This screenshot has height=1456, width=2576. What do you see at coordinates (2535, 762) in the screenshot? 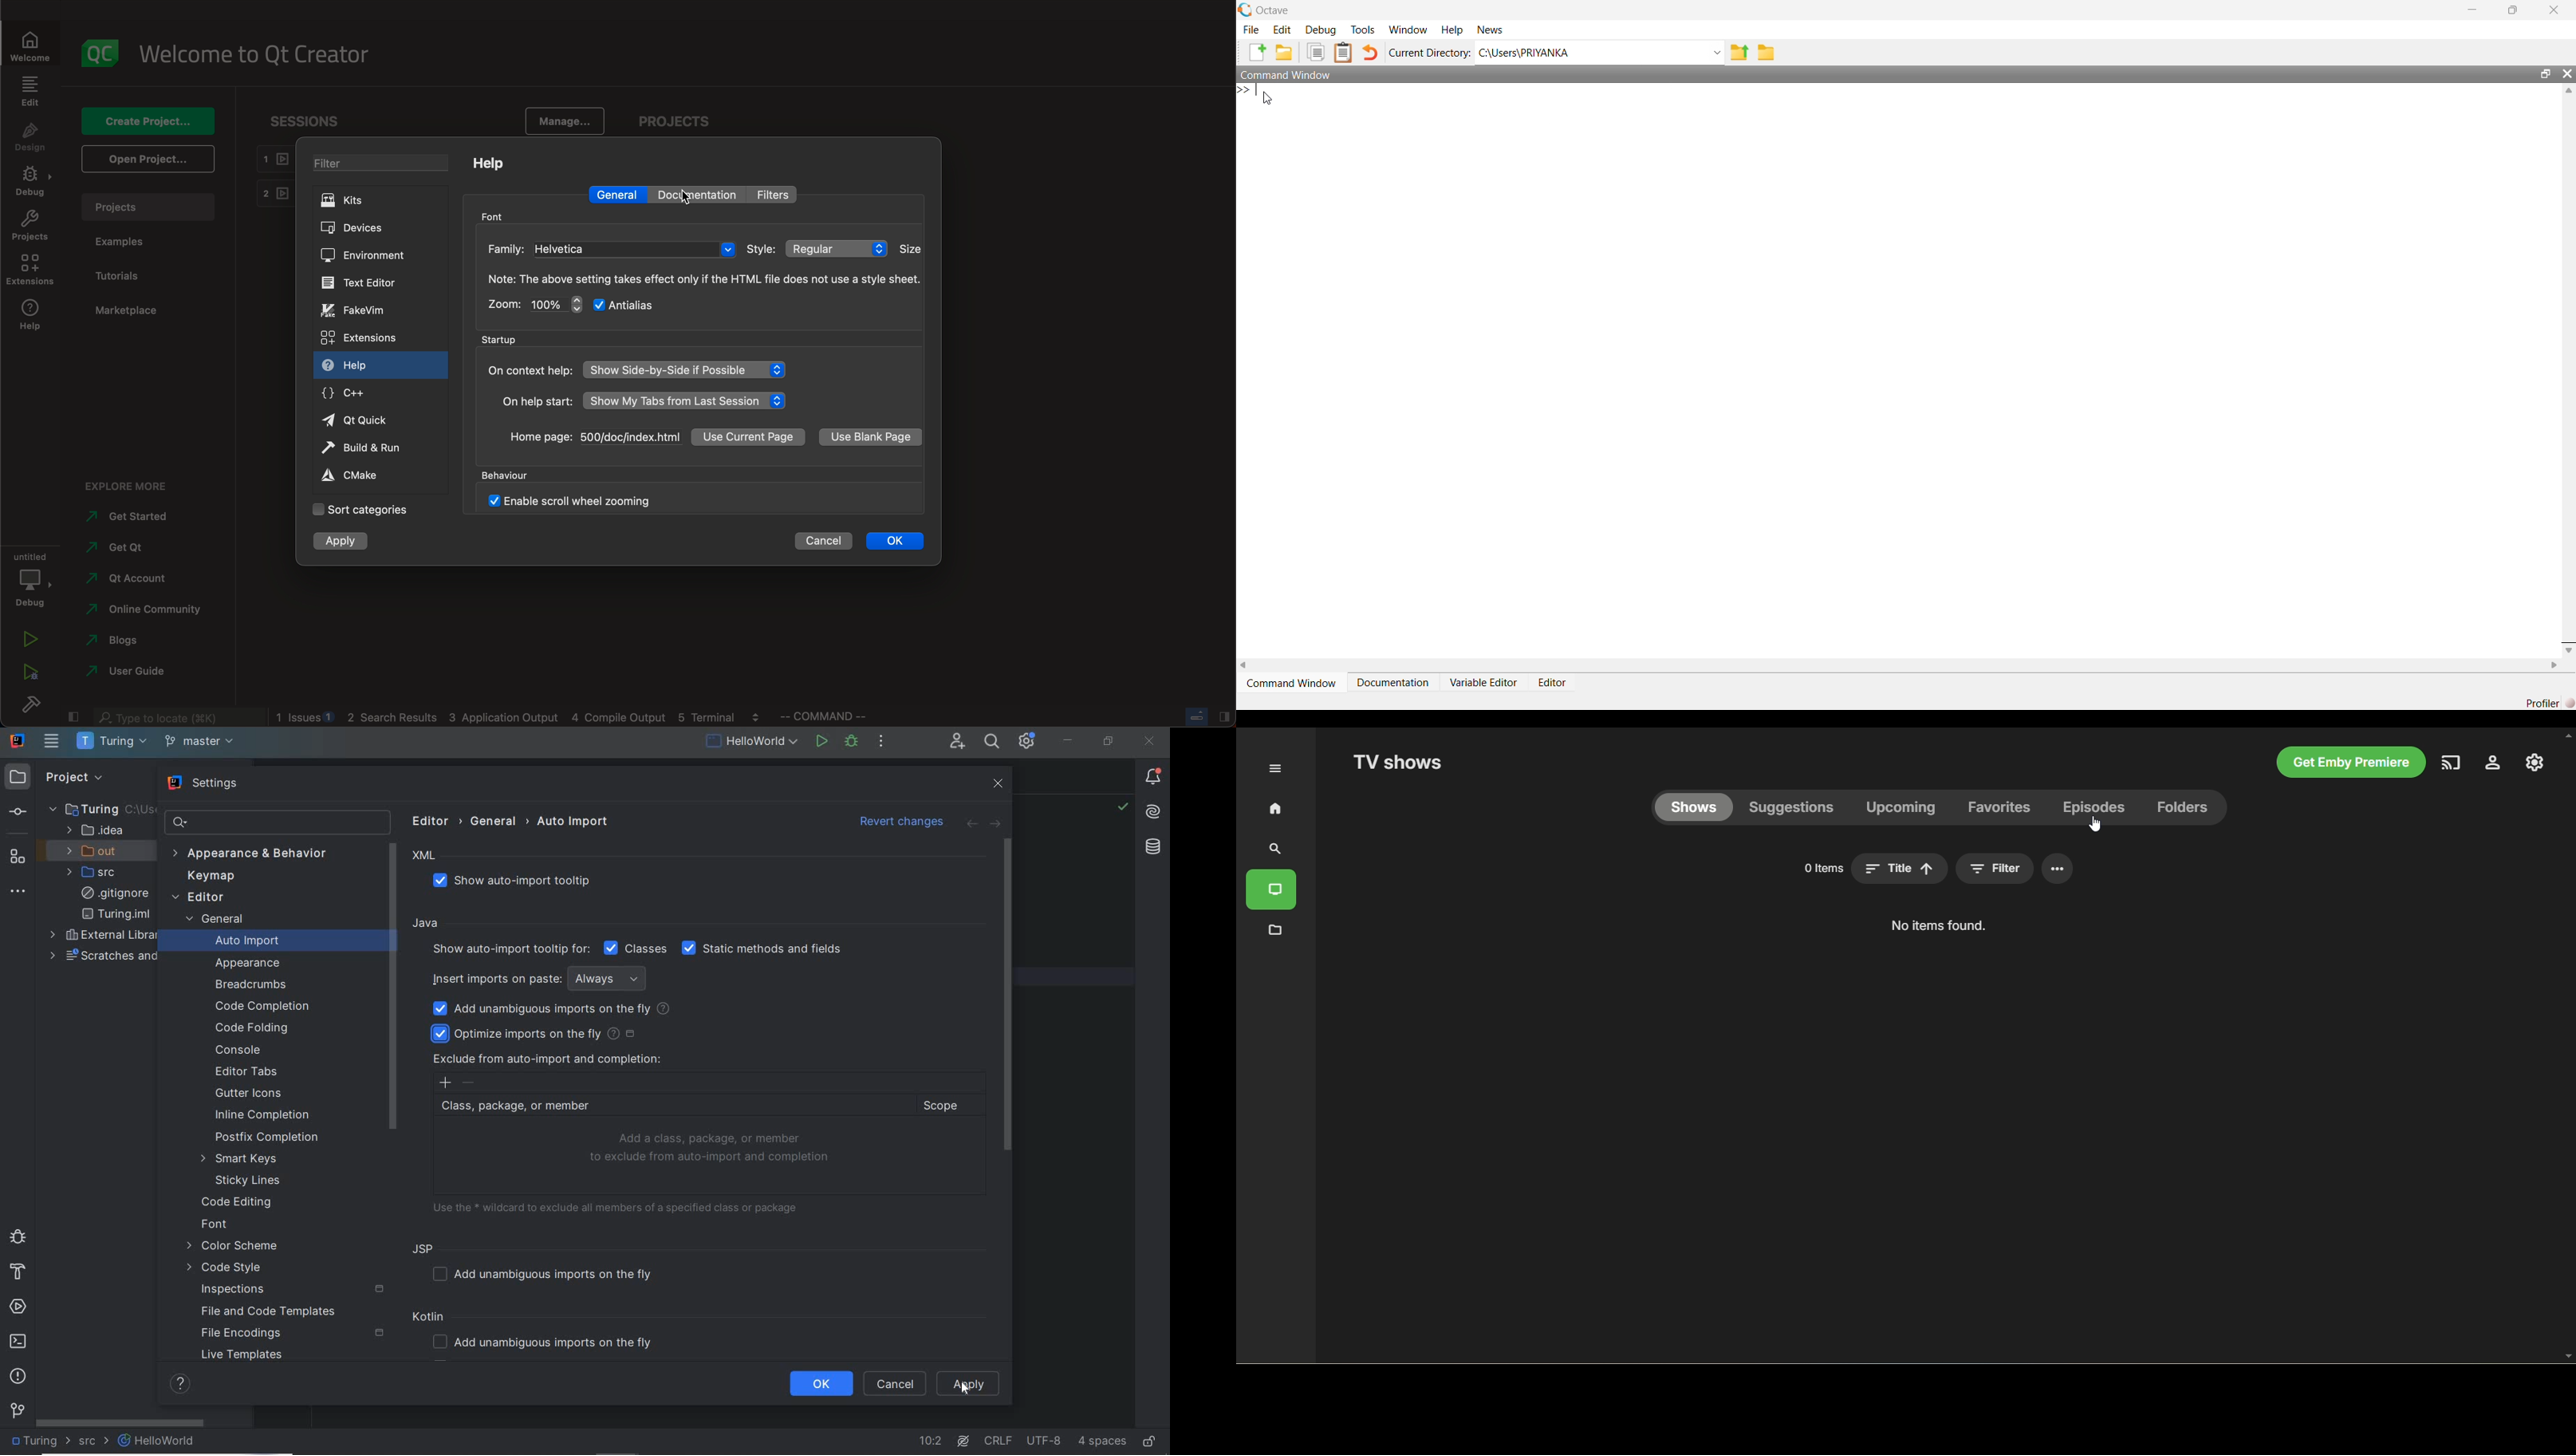
I see `manage emby server` at bounding box center [2535, 762].